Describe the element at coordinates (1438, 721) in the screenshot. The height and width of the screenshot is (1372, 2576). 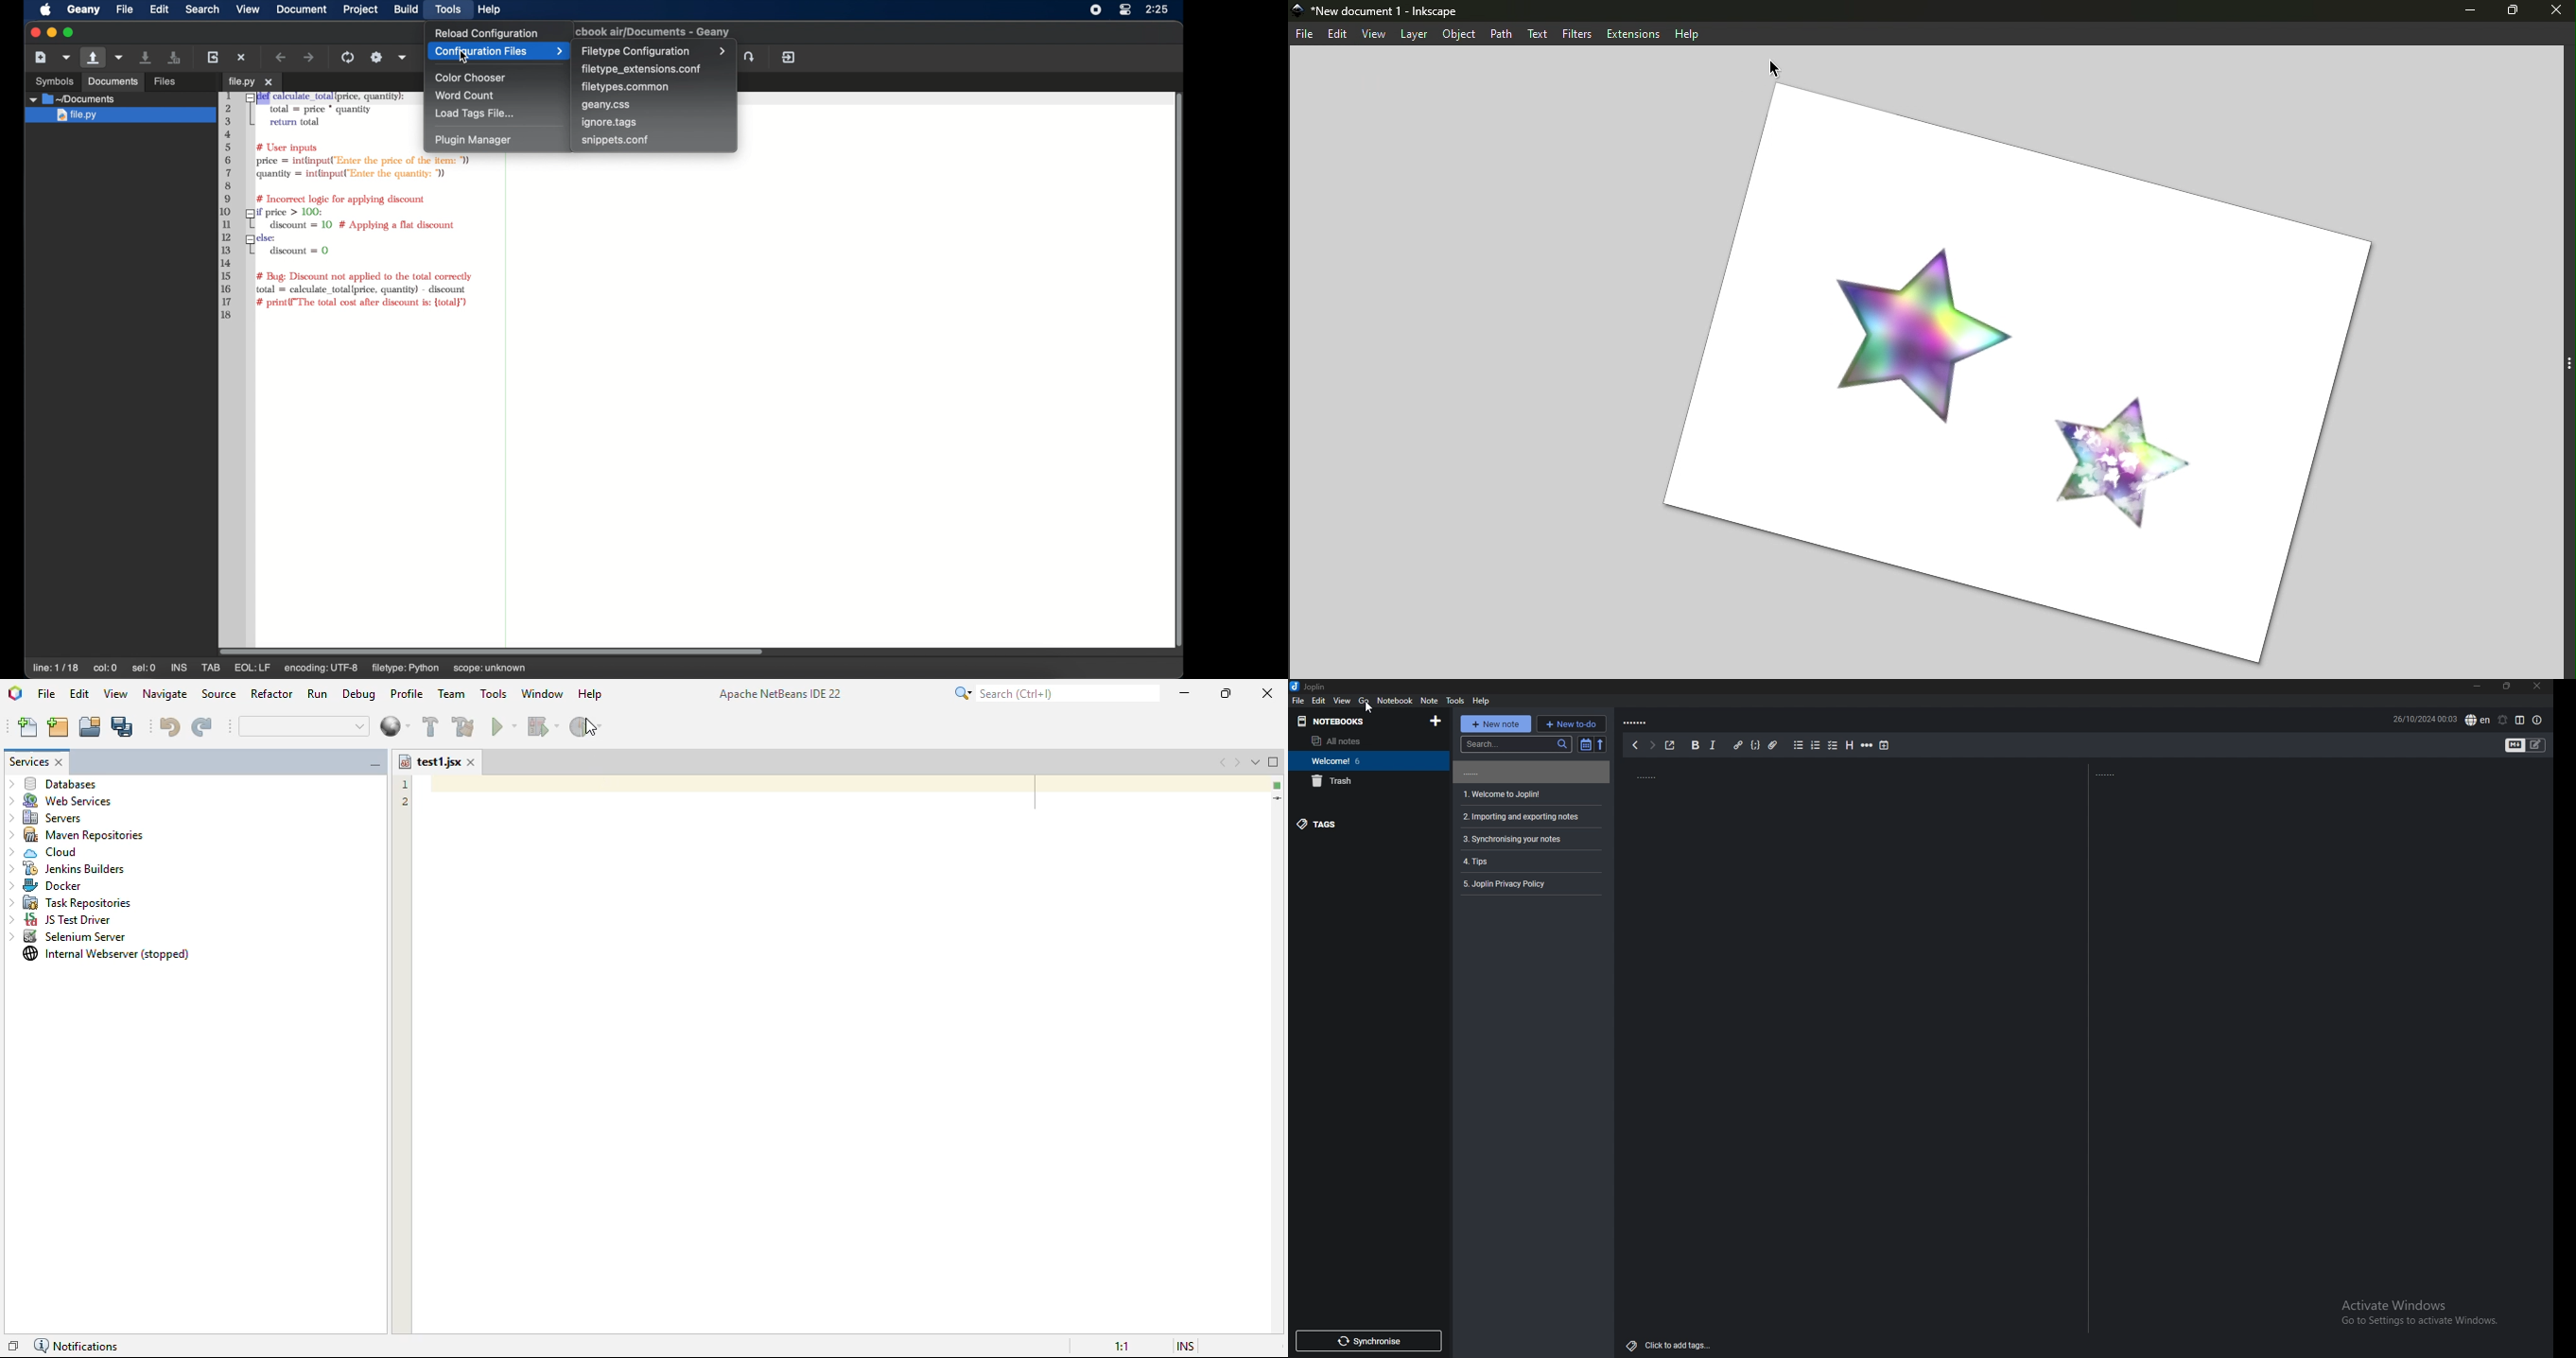
I see `add notebooks` at that location.